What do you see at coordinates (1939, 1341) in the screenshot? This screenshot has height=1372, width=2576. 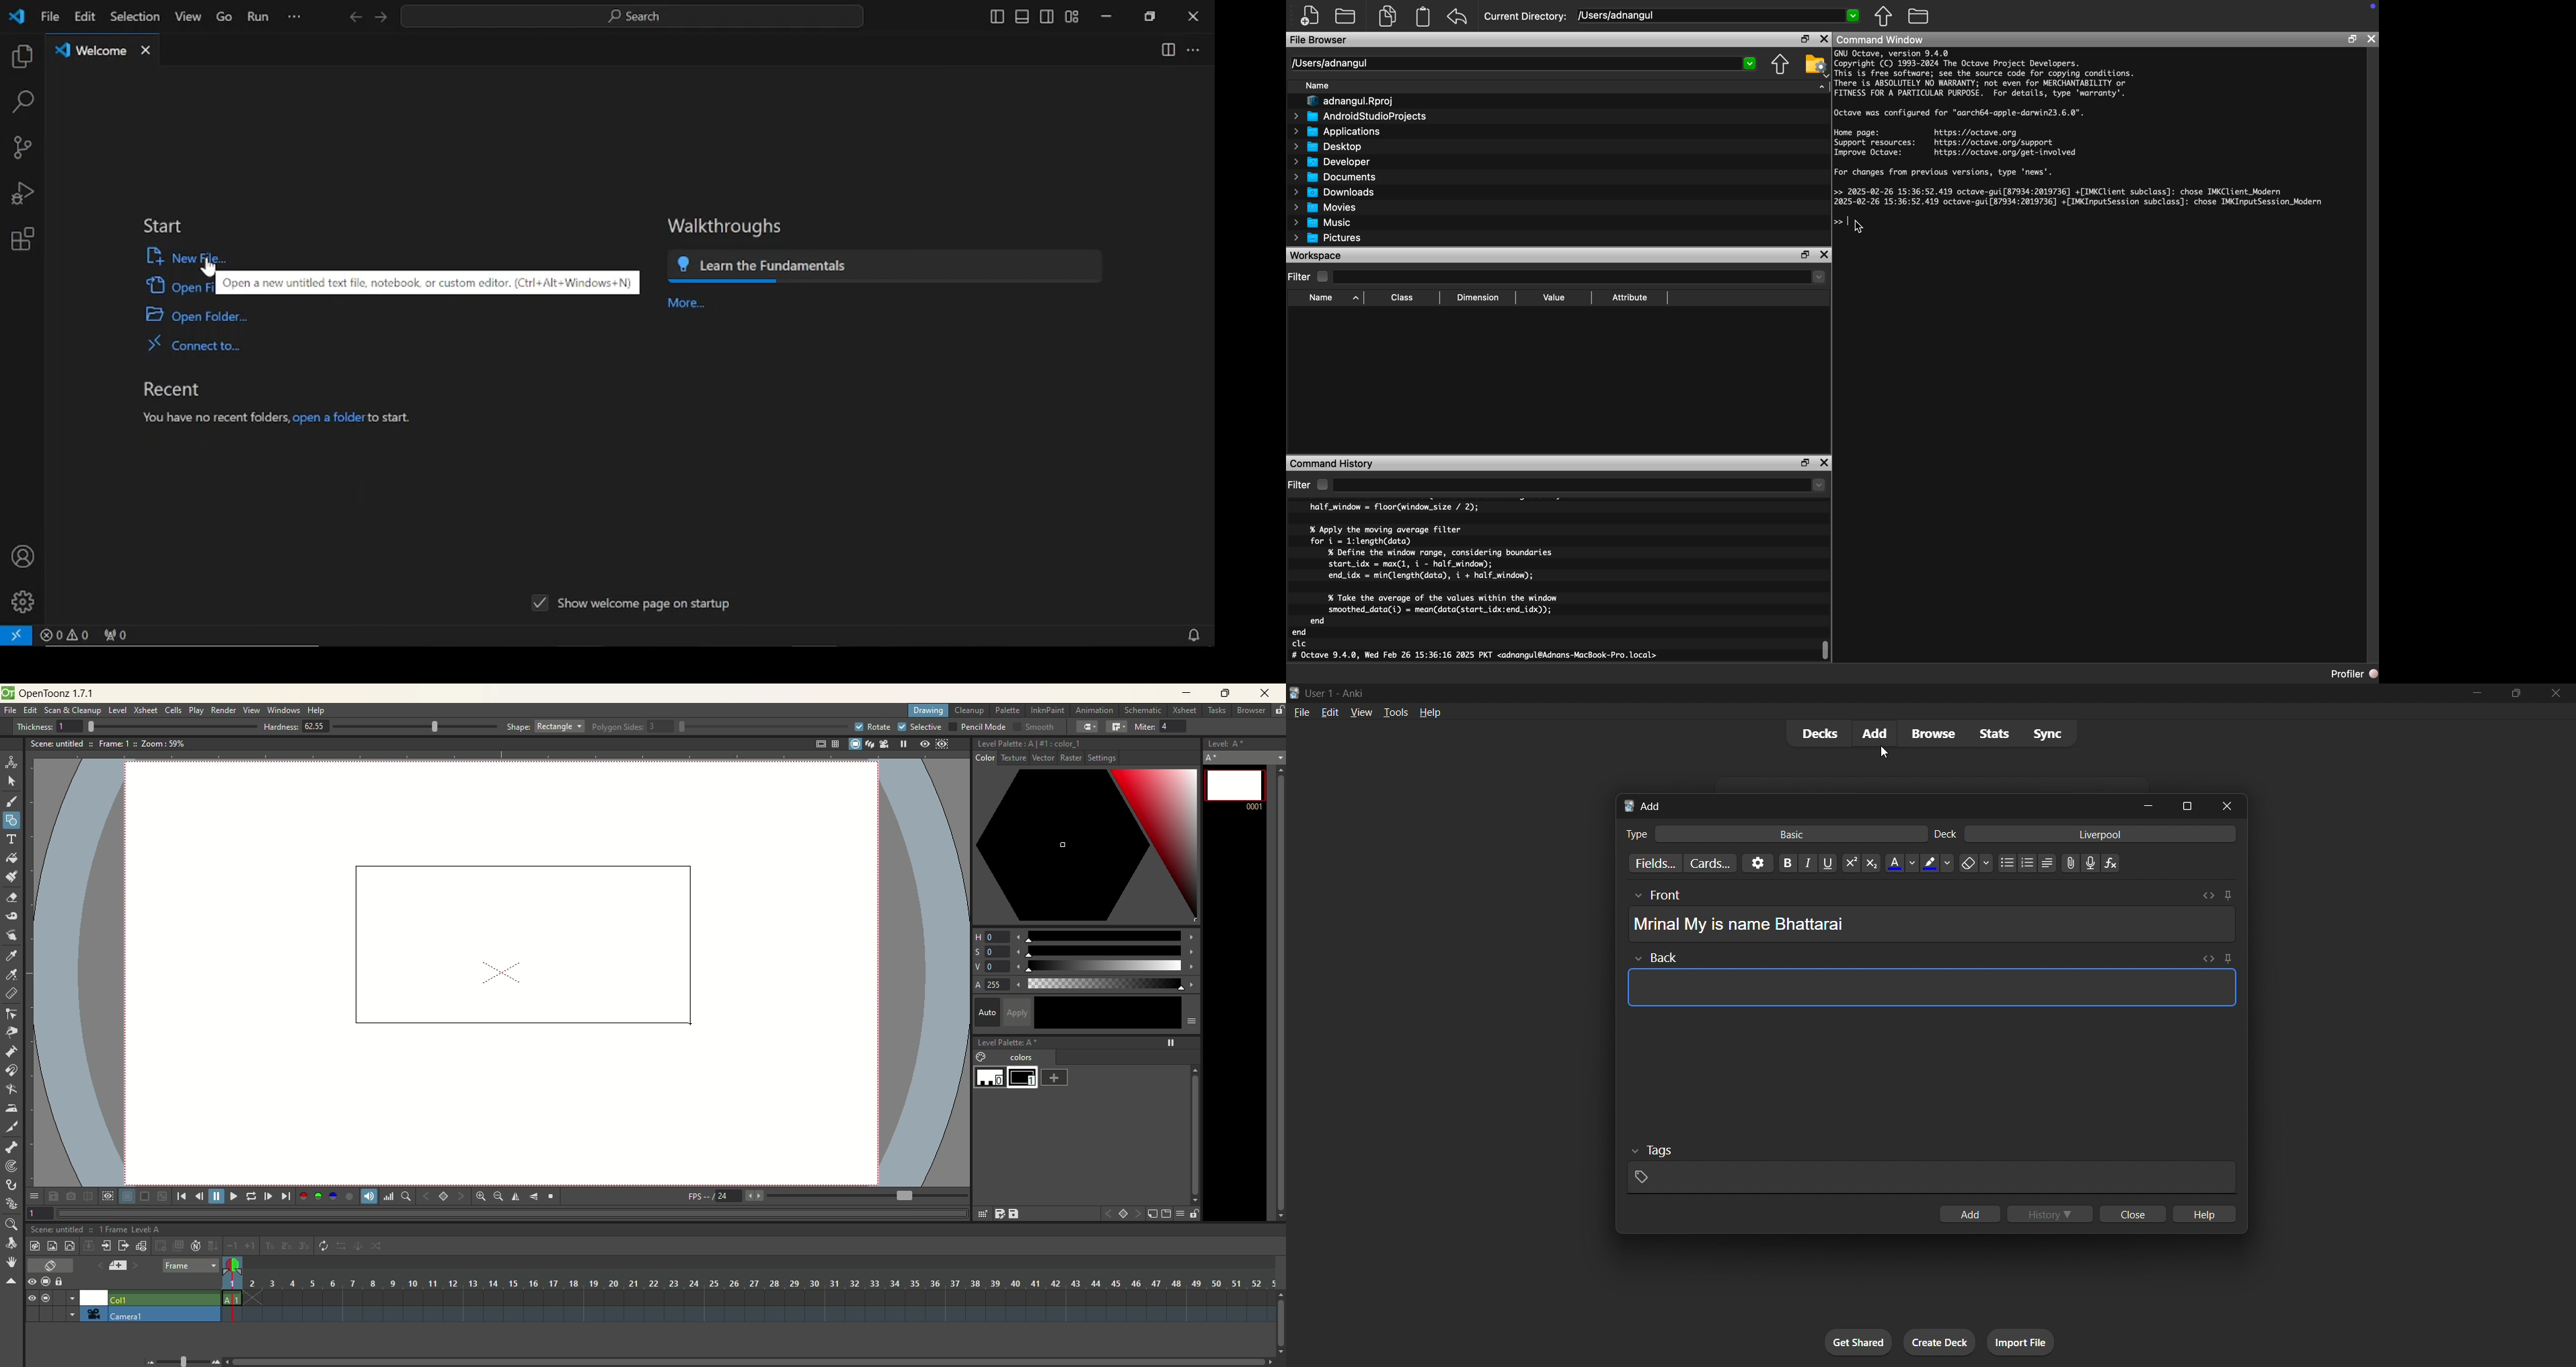 I see `create deck` at bounding box center [1939, 1341].